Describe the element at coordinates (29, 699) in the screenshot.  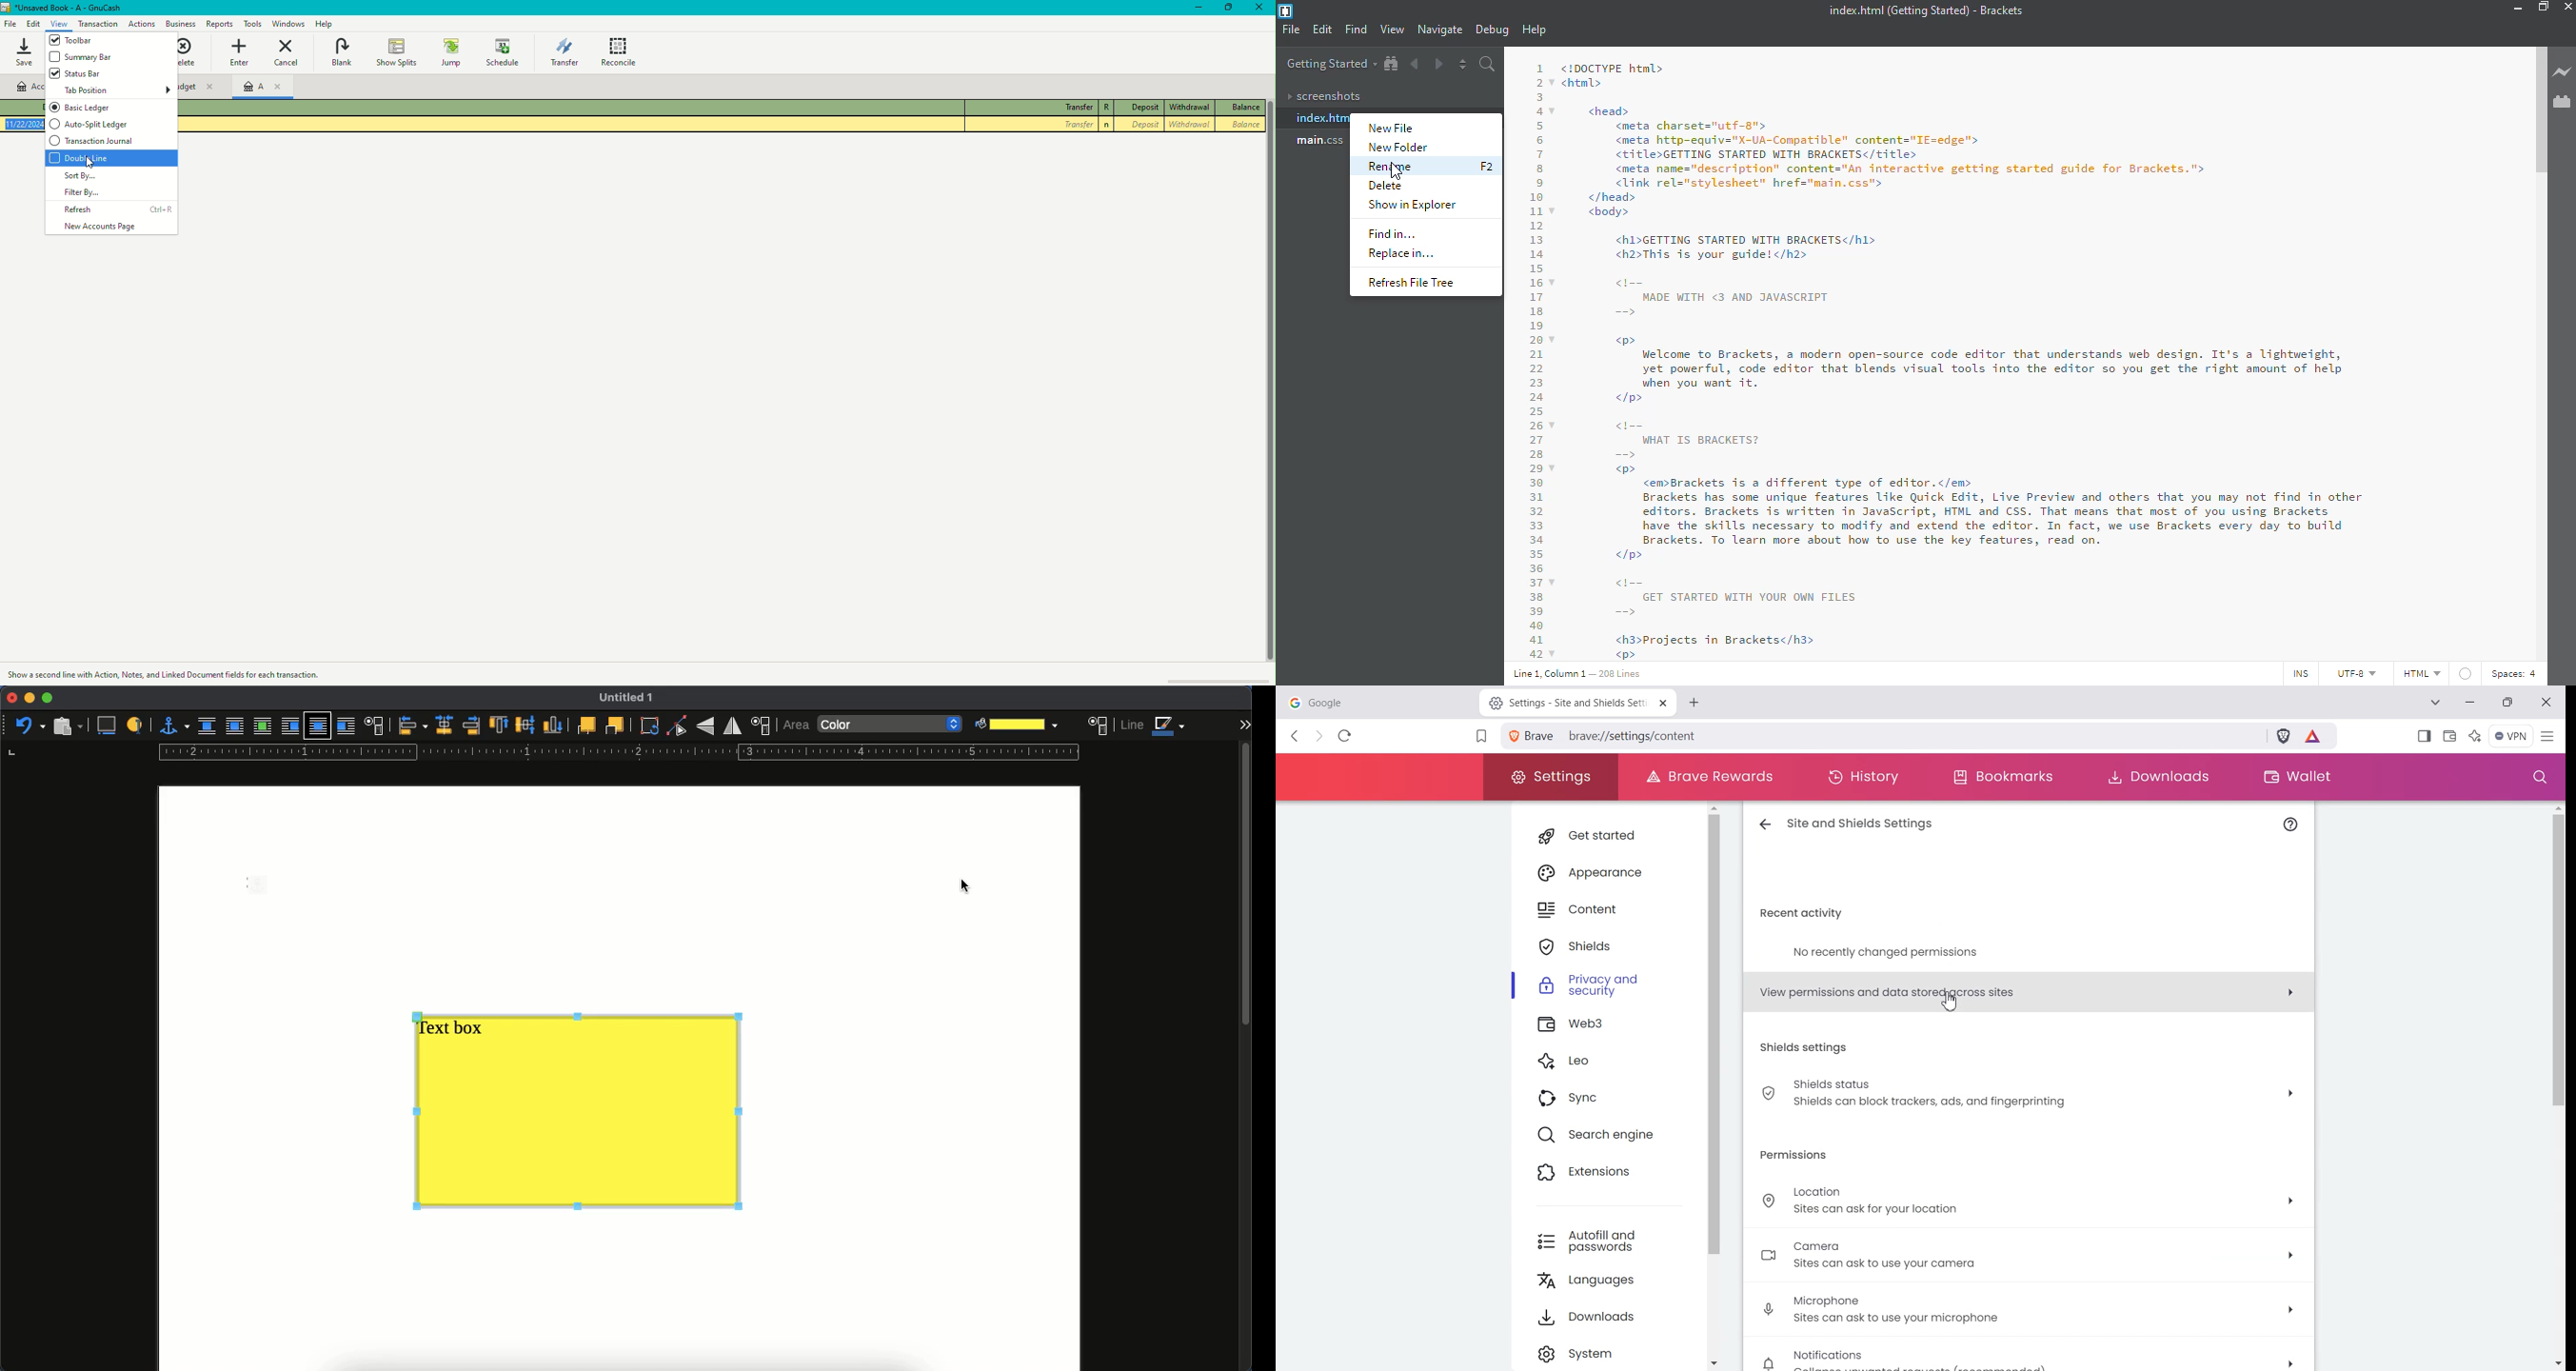
I see `minimize` at that location.